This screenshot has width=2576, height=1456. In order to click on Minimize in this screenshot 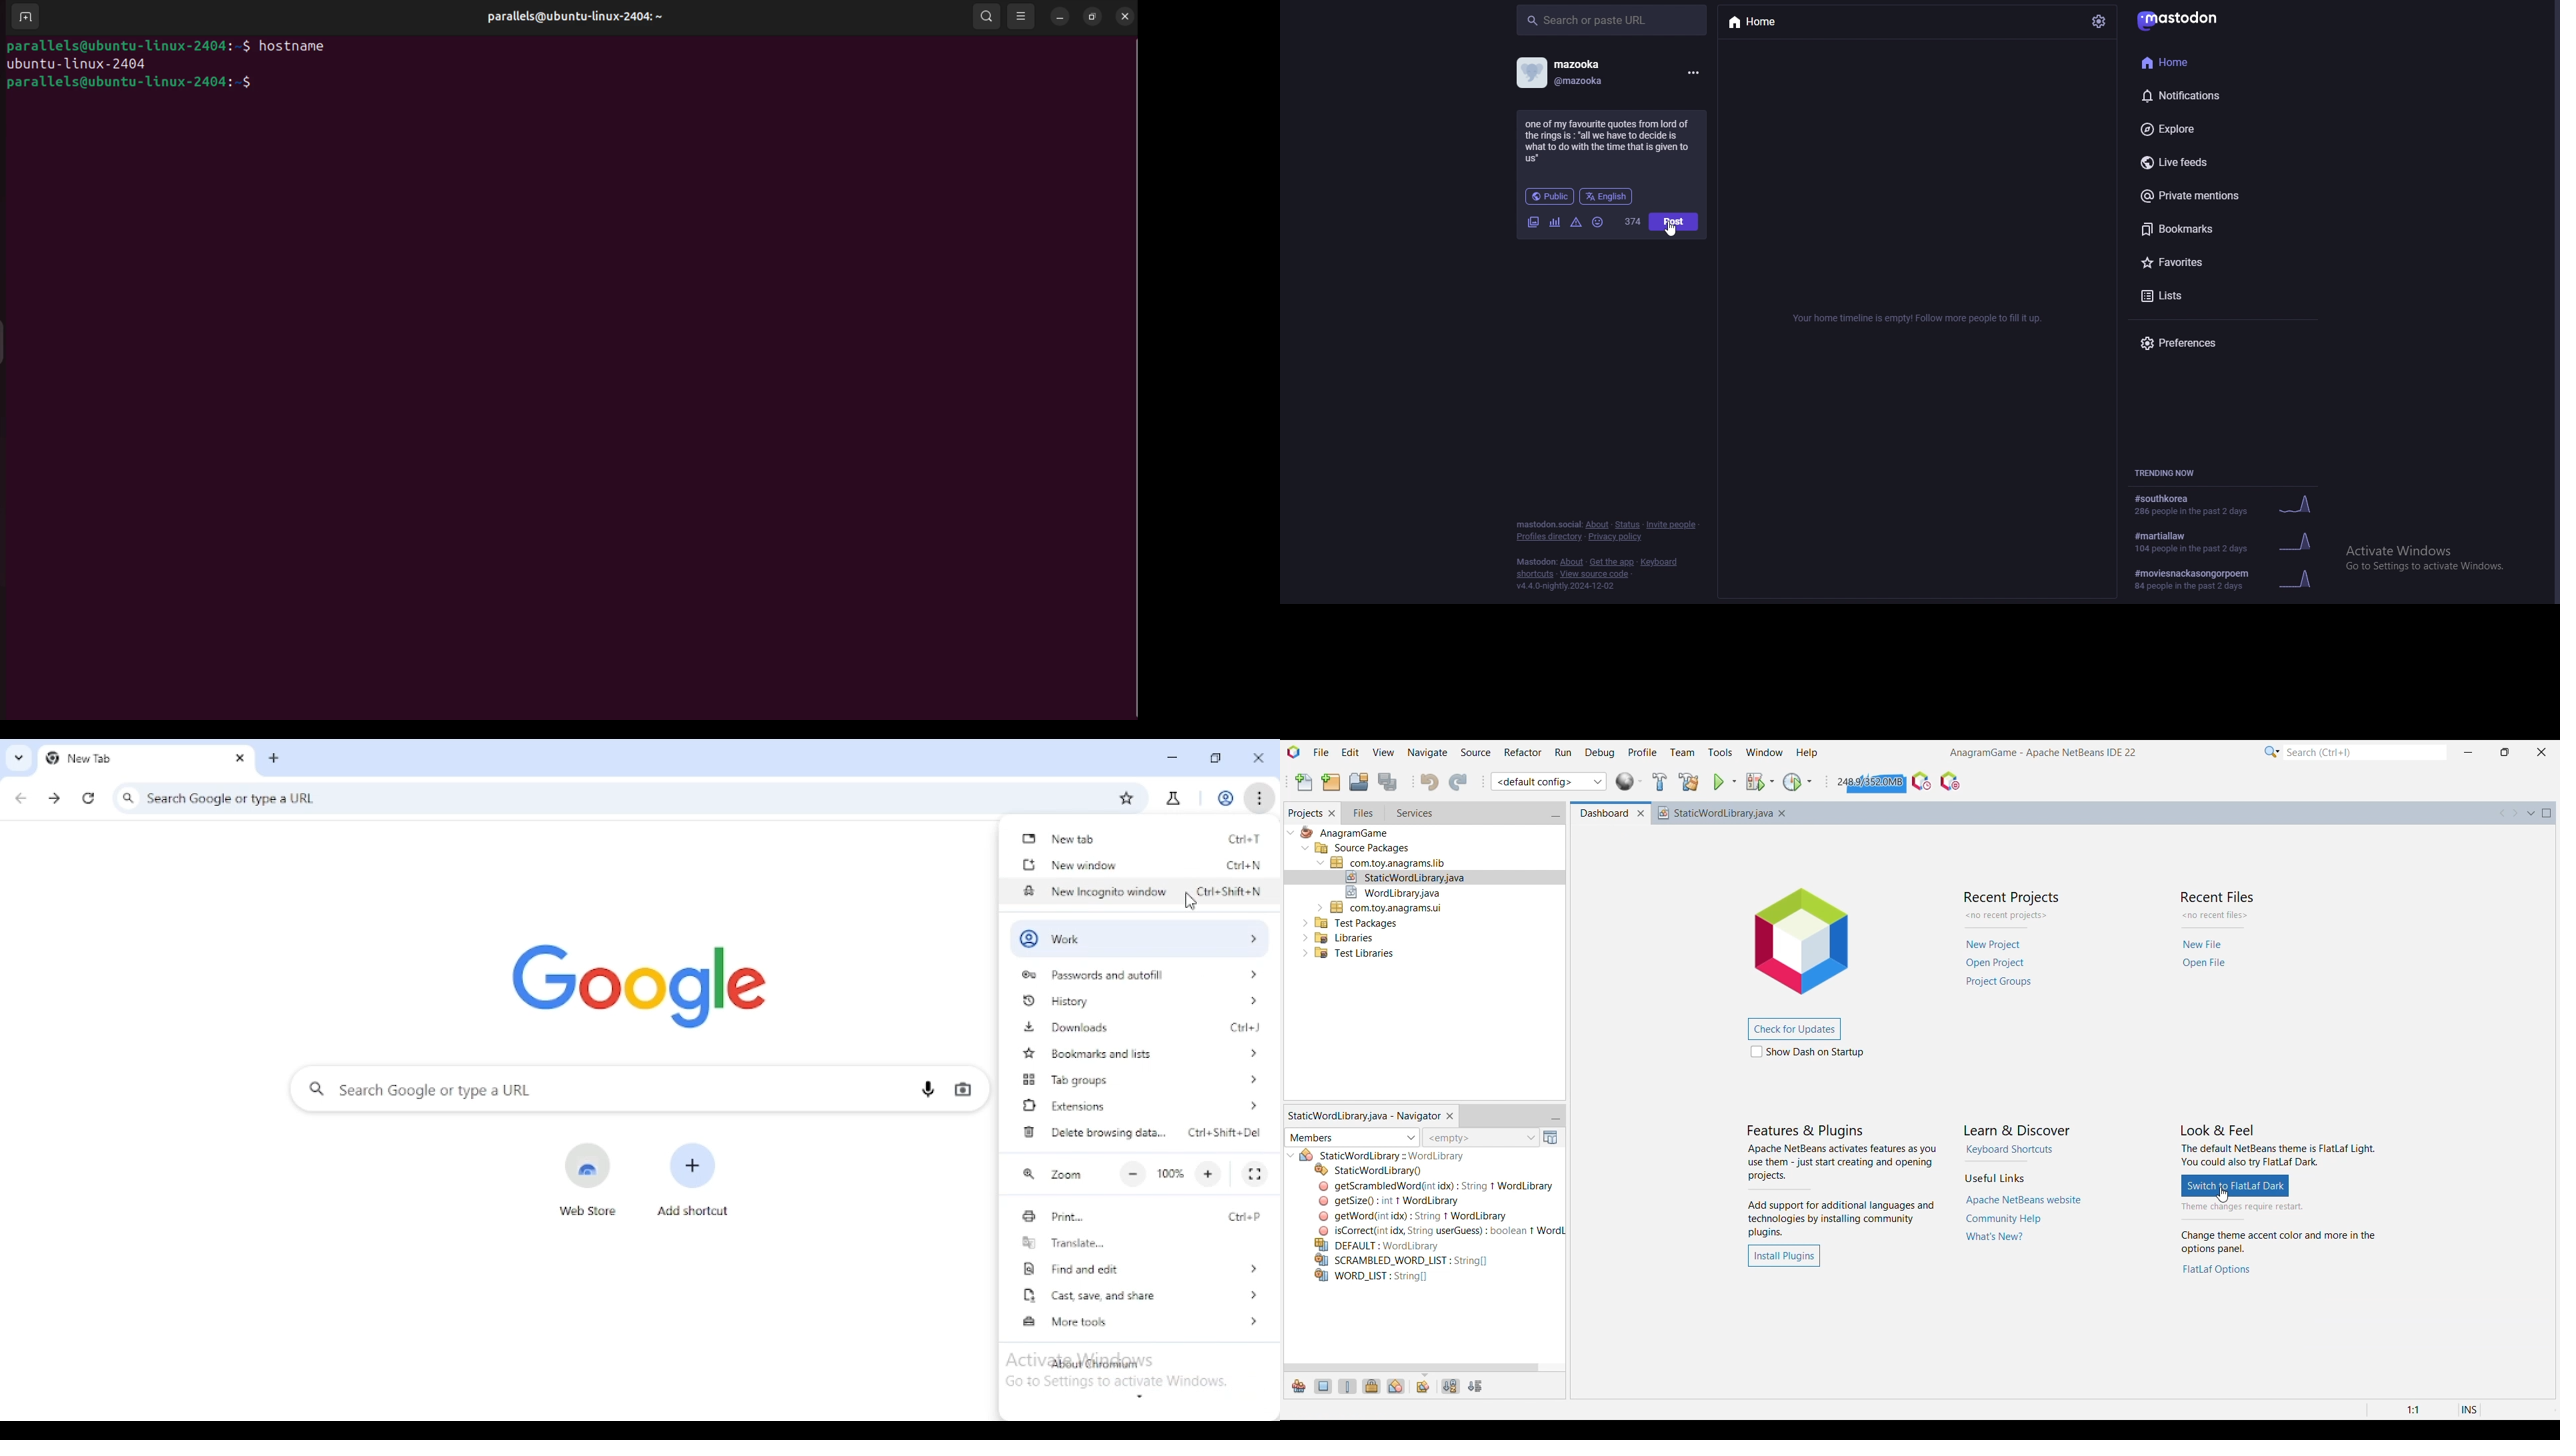, I will do `click(2468, 753)`.